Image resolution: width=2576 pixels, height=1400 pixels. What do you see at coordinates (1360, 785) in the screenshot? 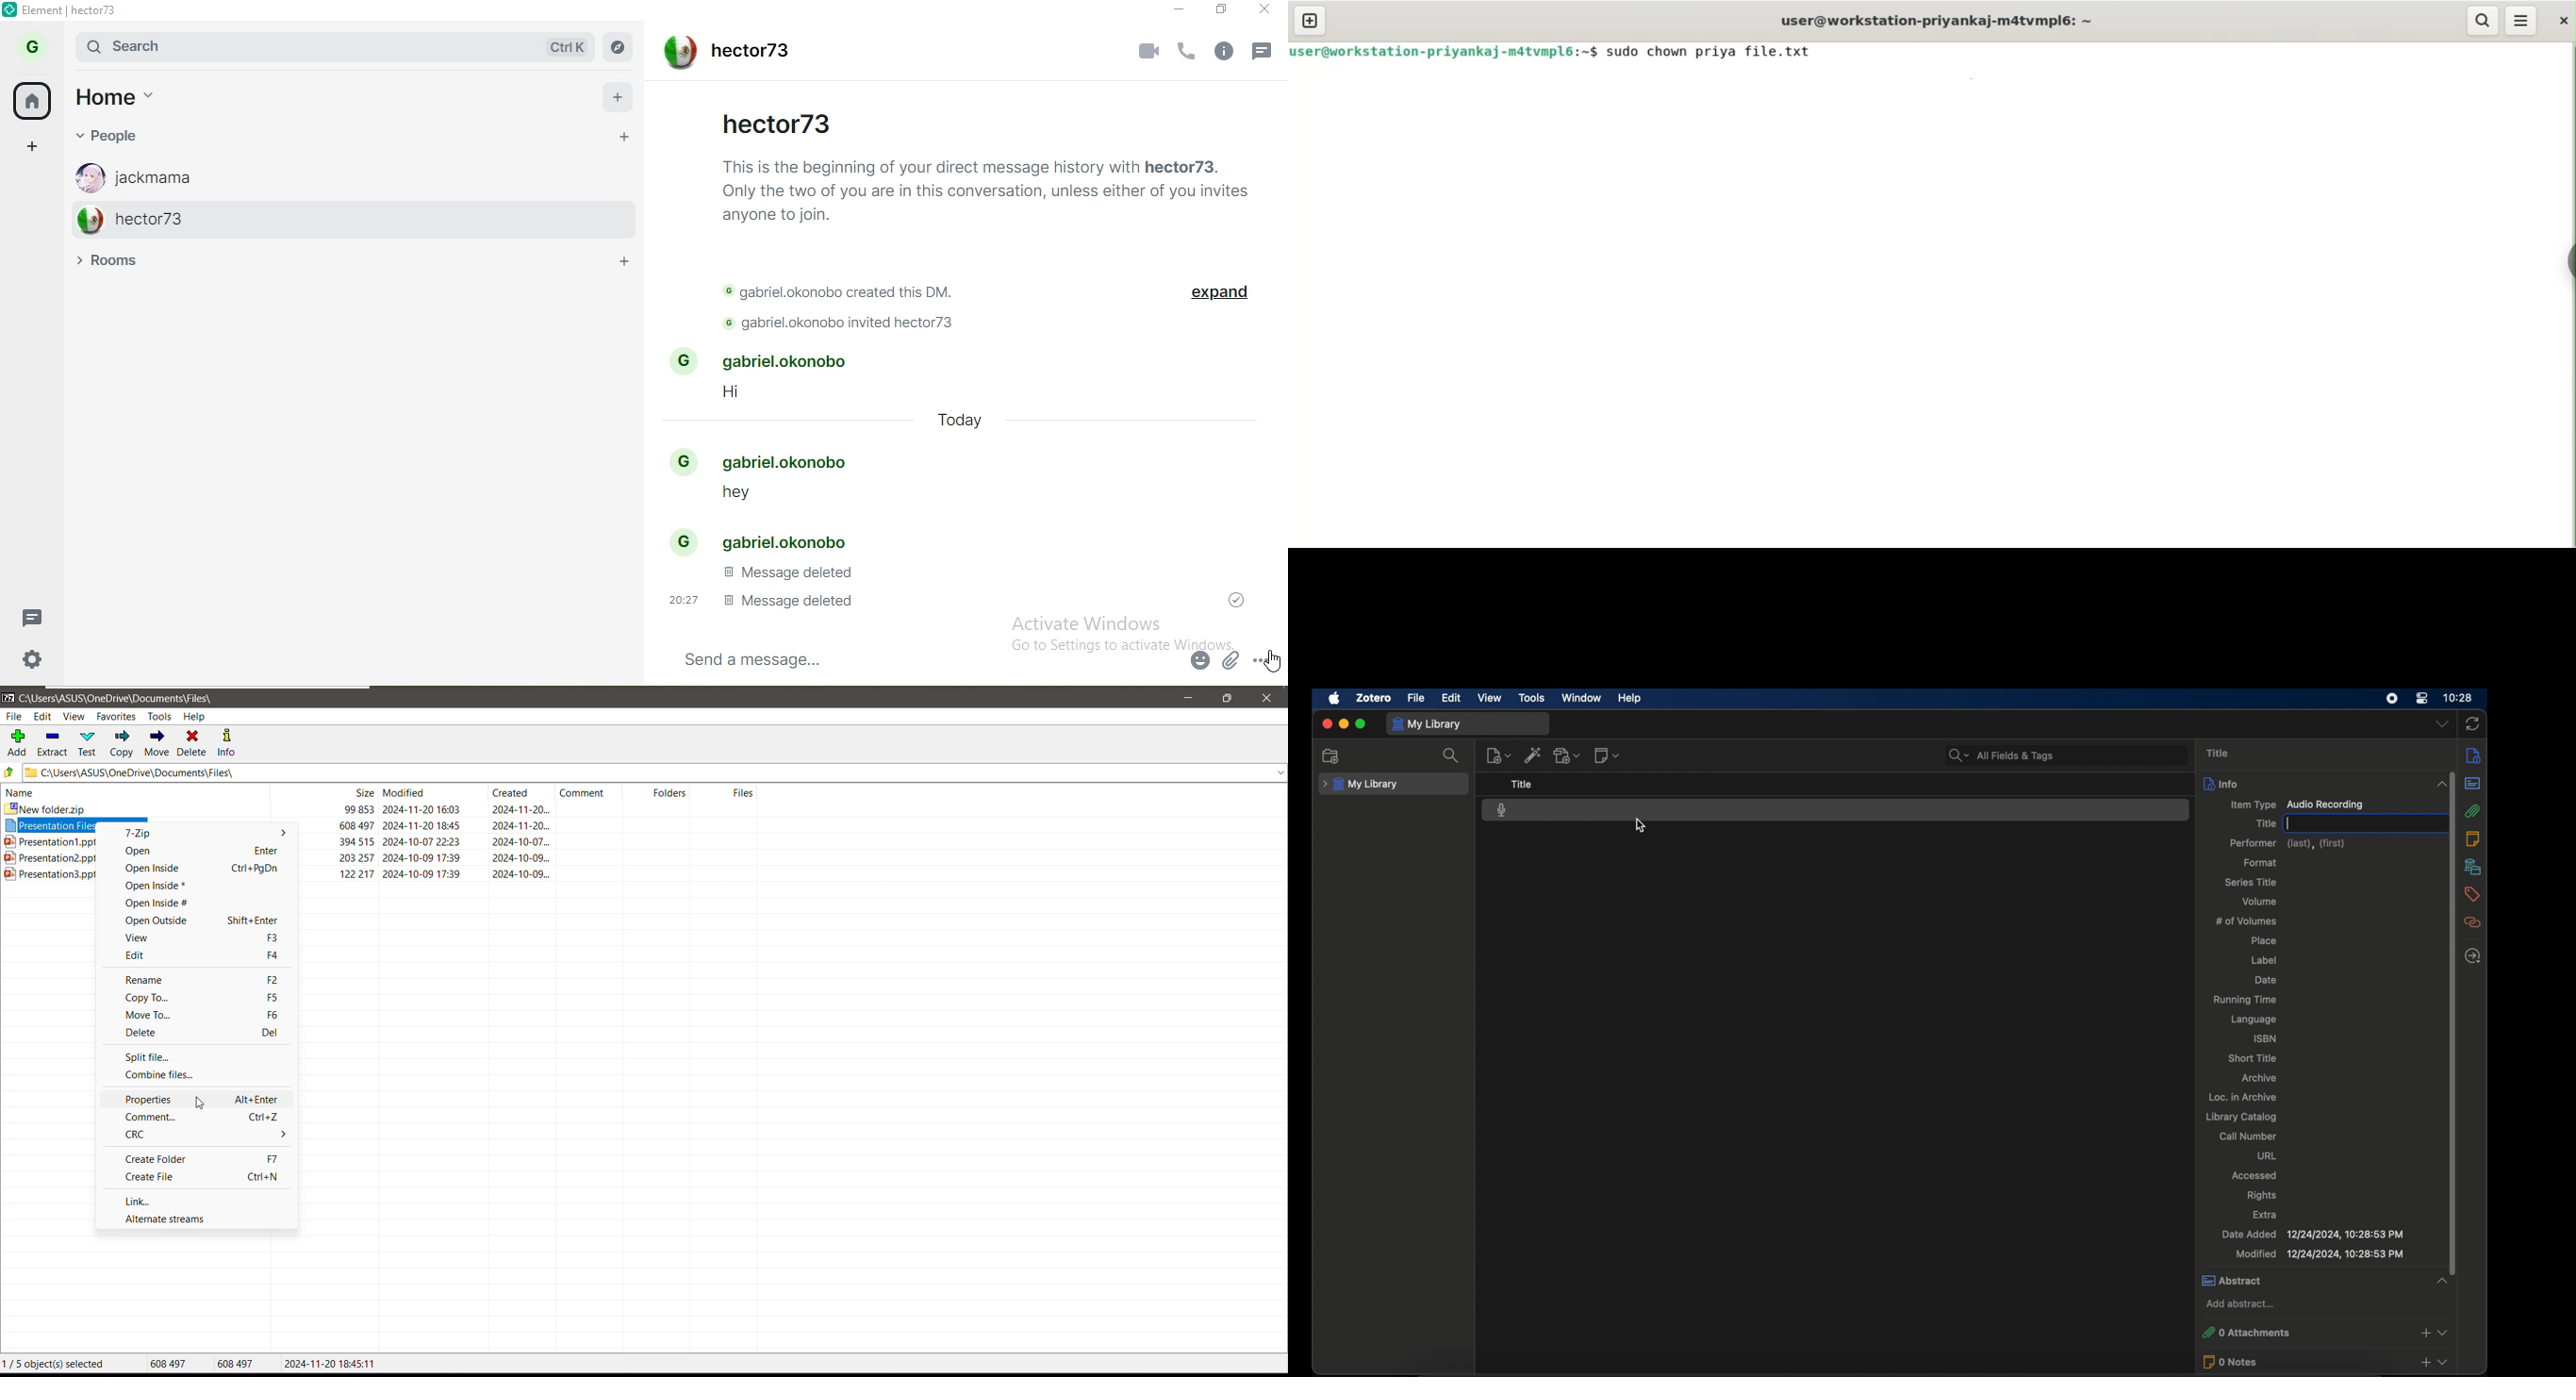
I see `my library` at bounding box center [1360, 785].